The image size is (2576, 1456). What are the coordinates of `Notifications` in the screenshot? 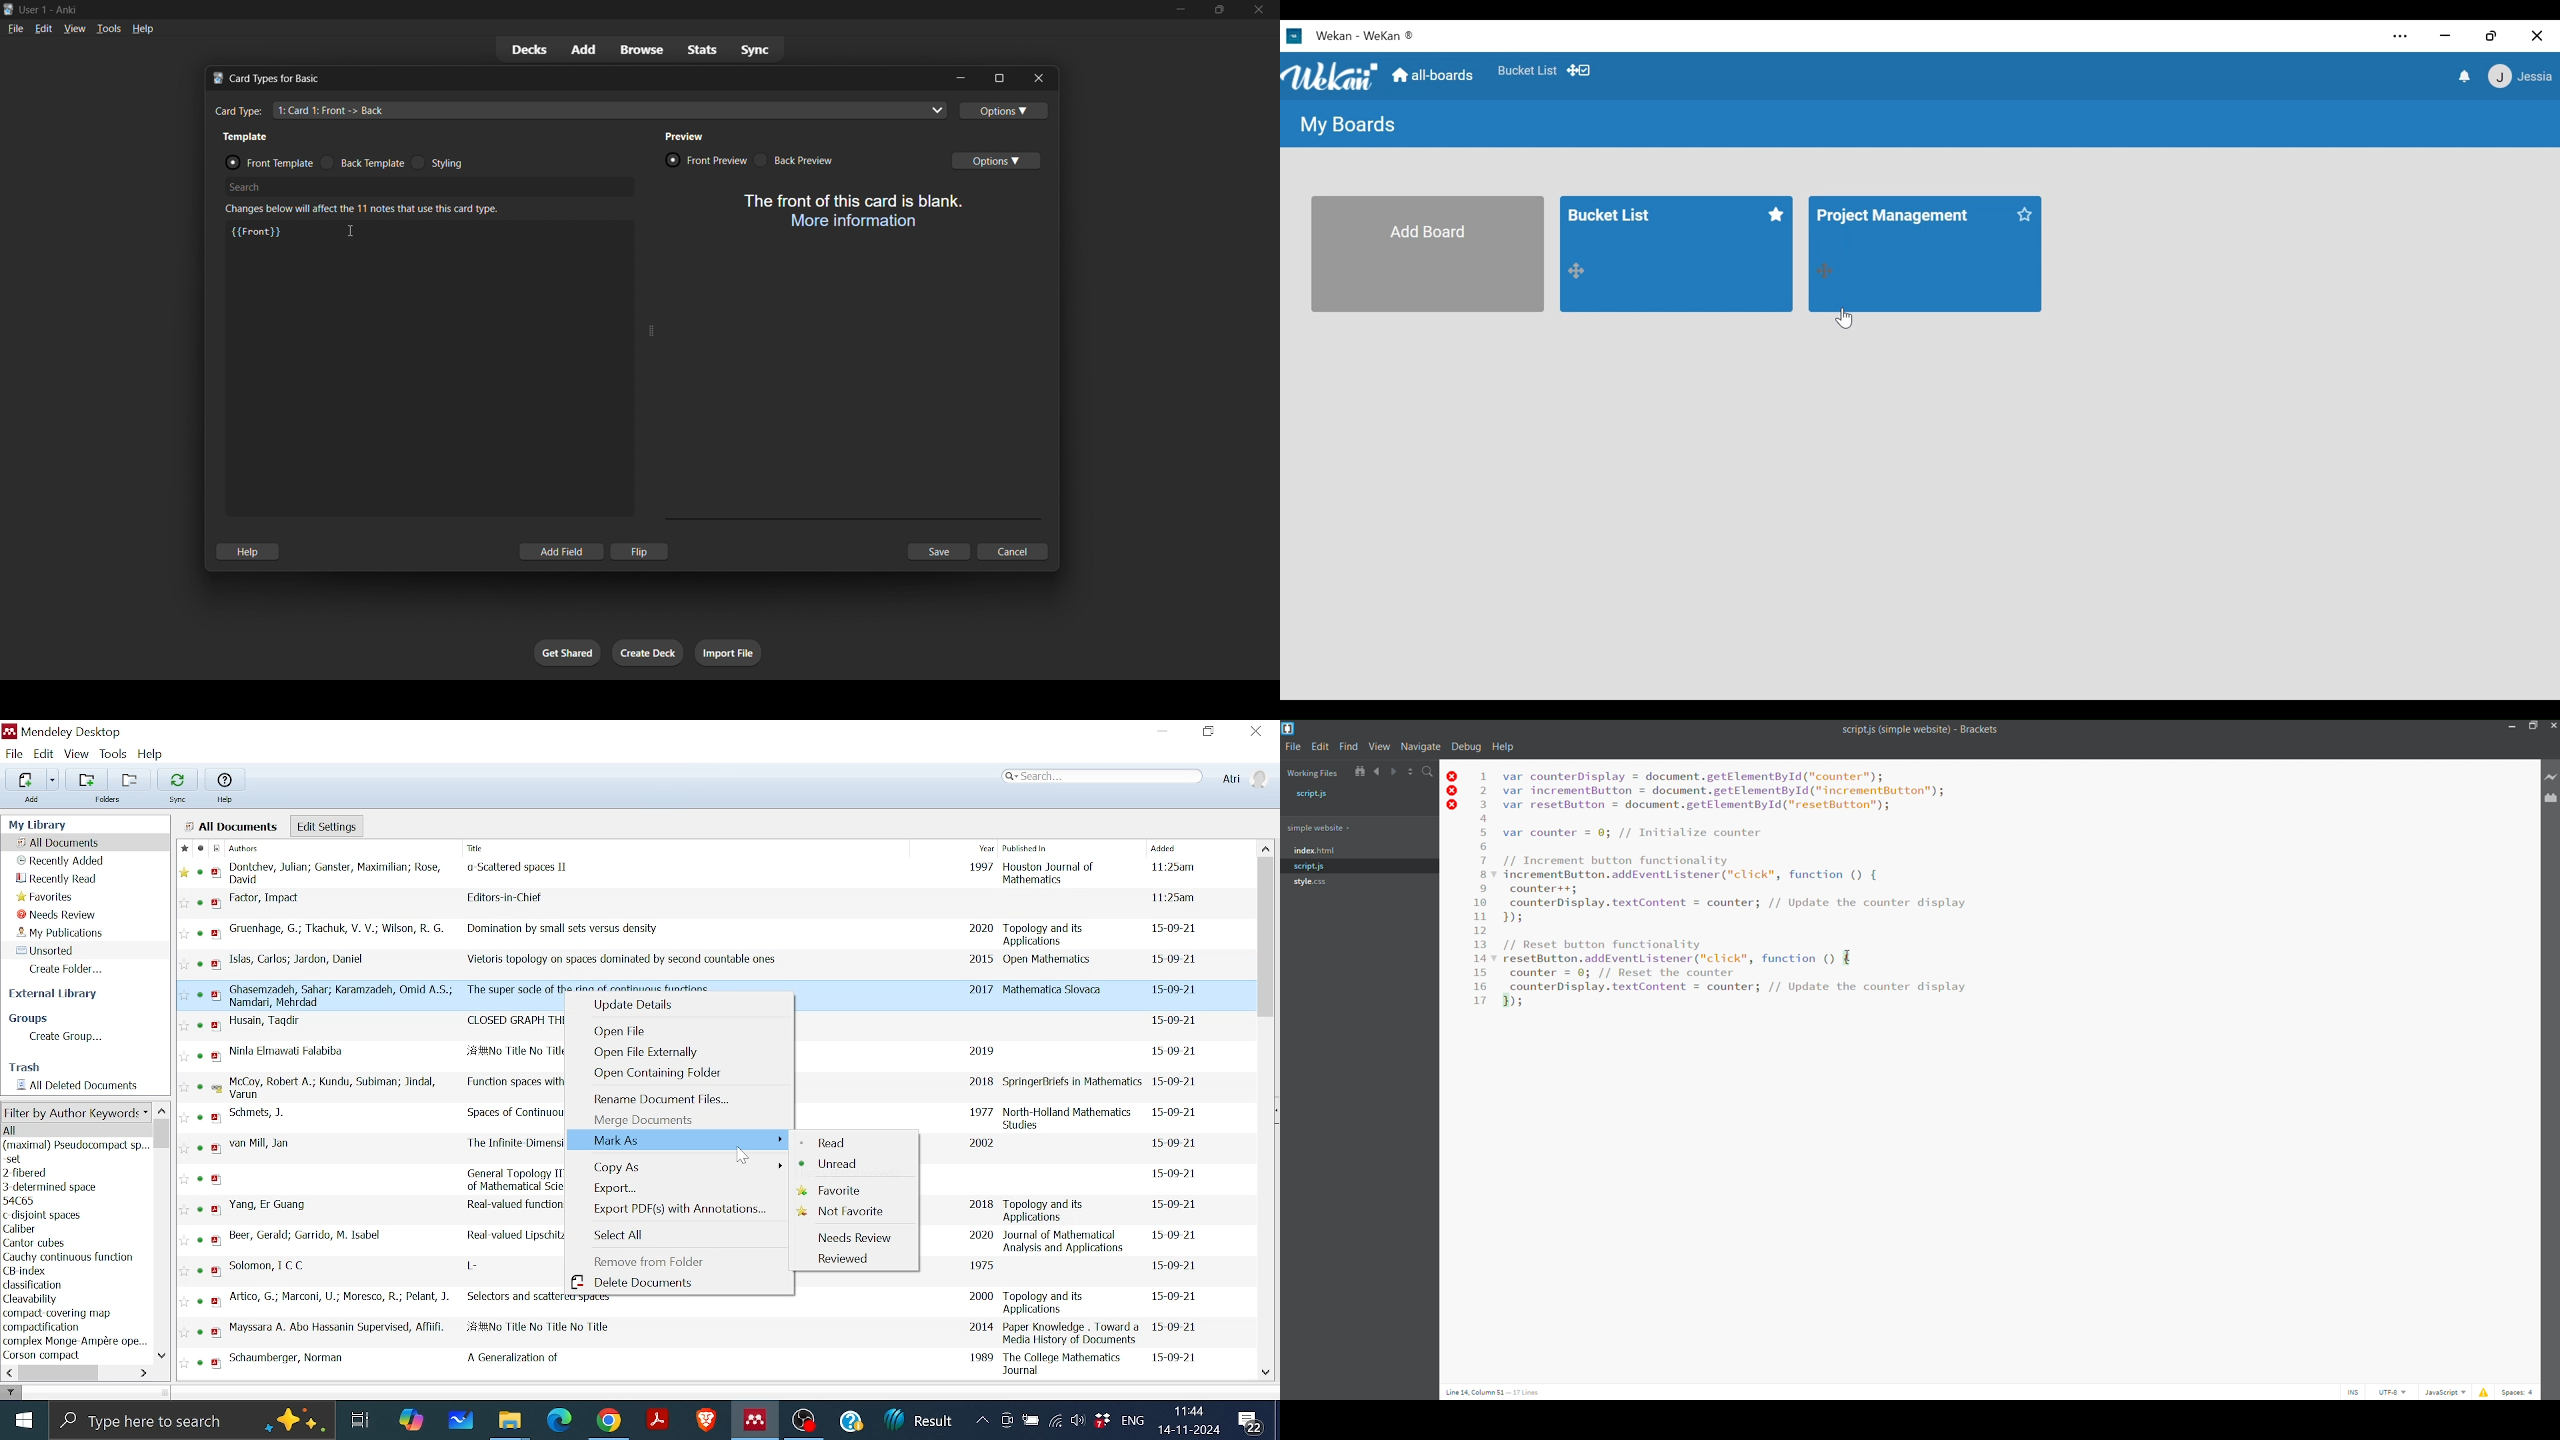 It's located at (1257, 1421).